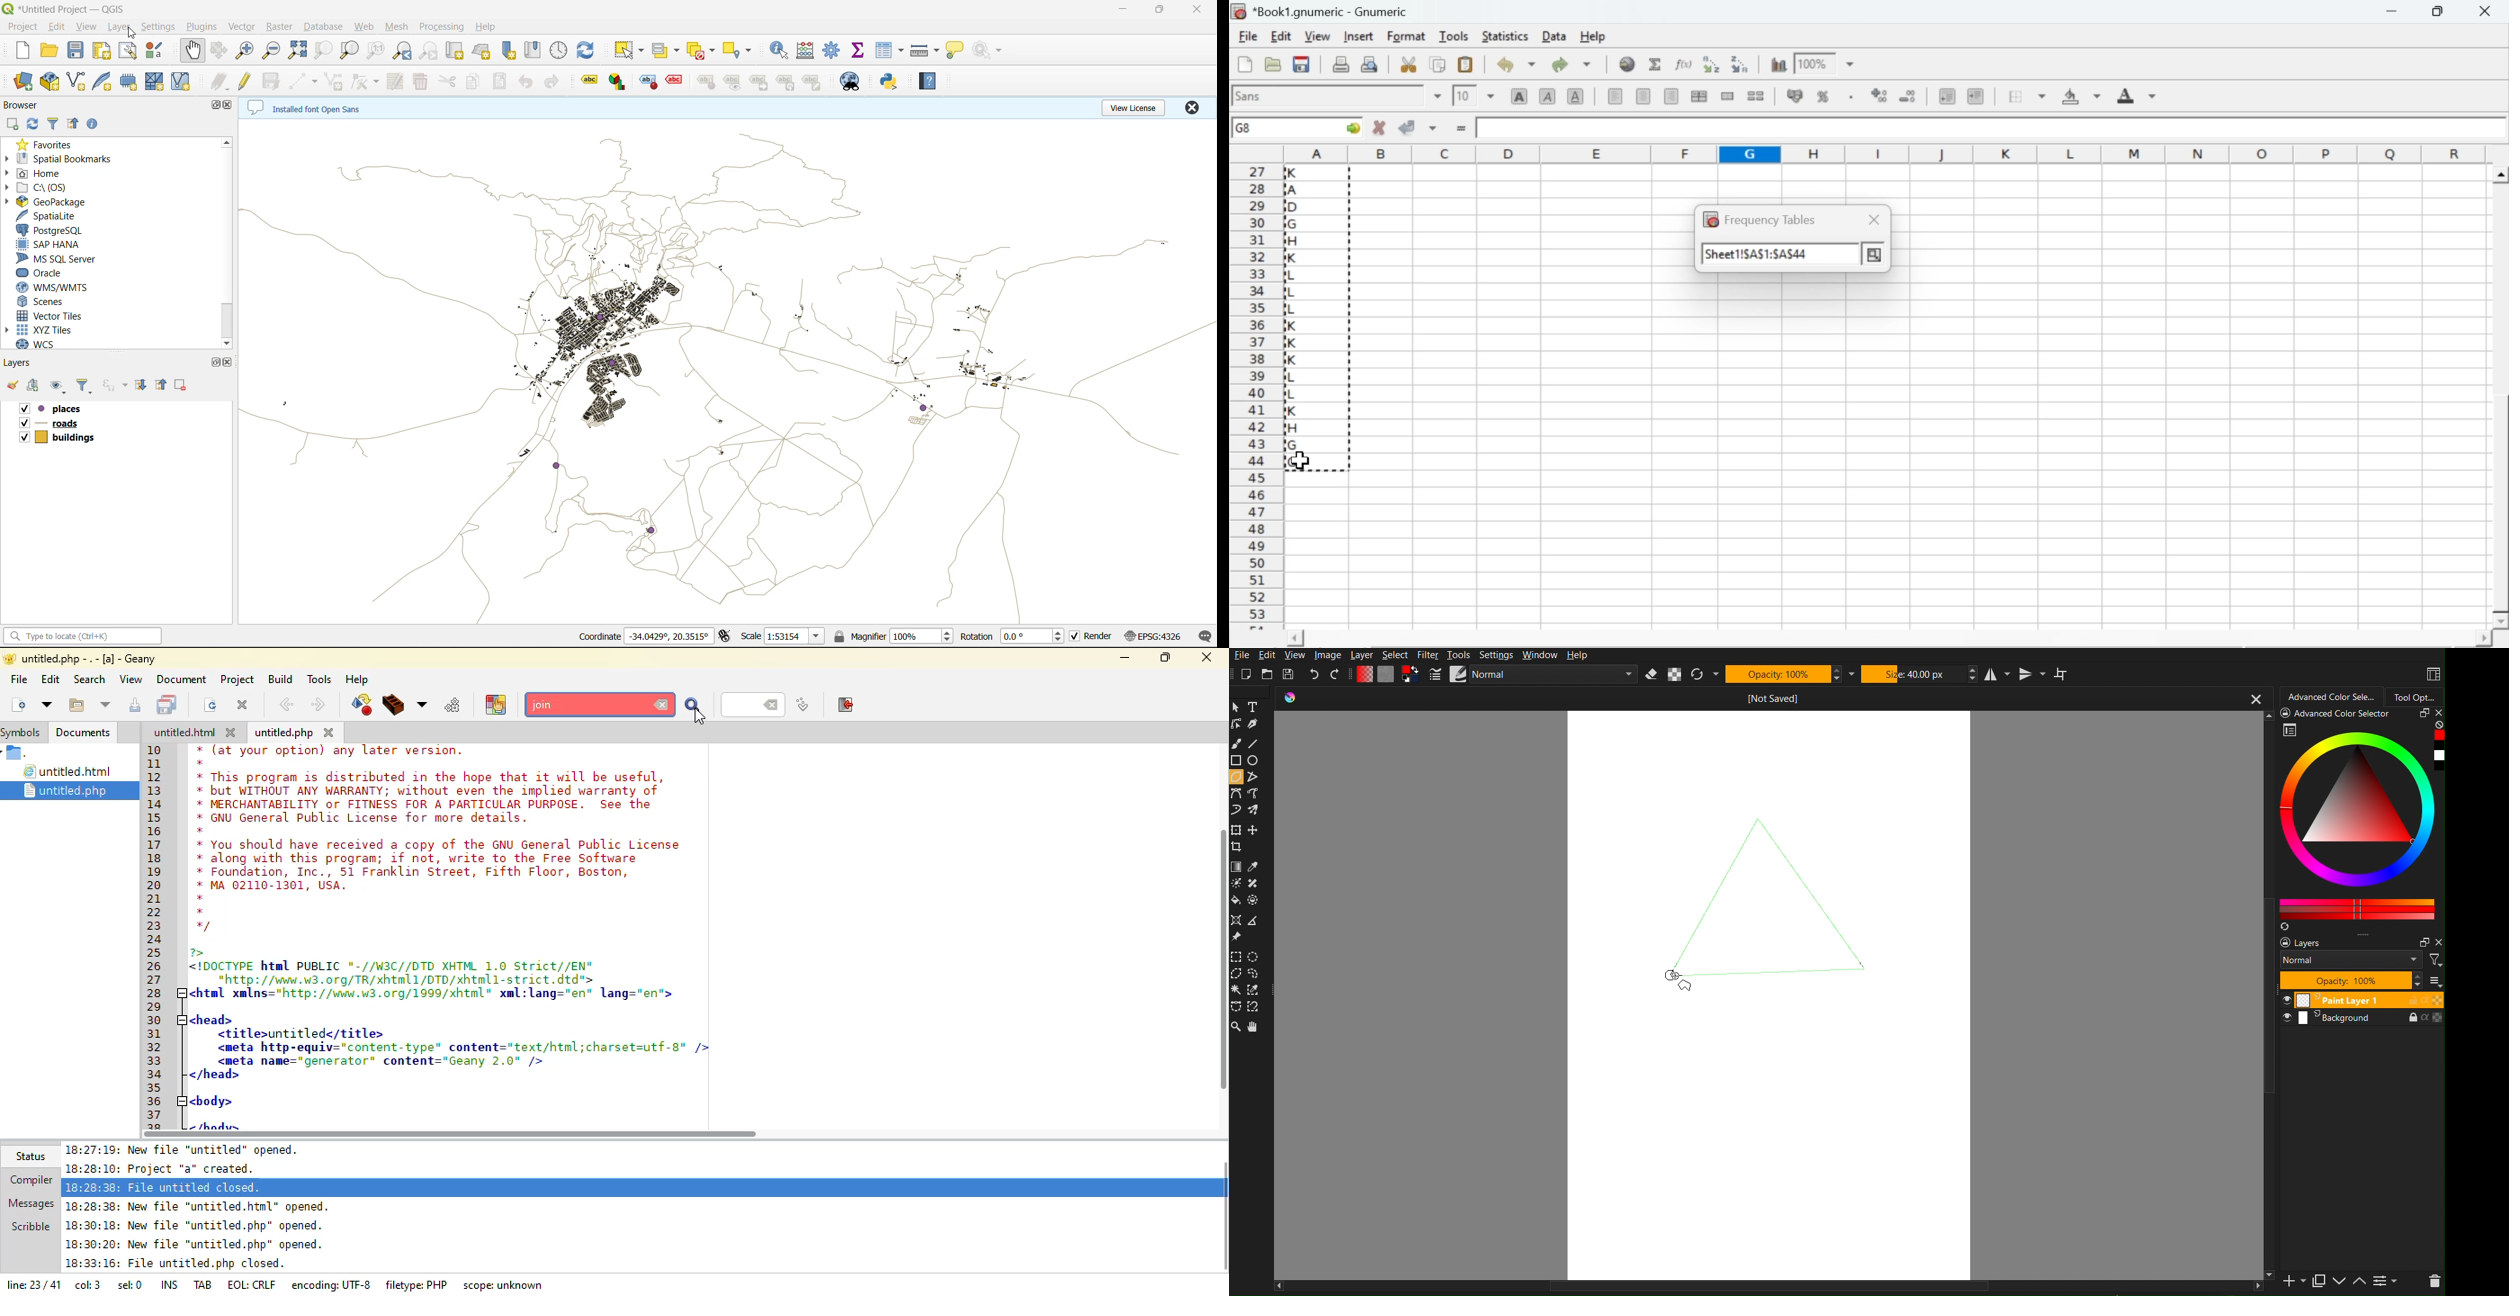  I want to click on close, so click(1191, 108).